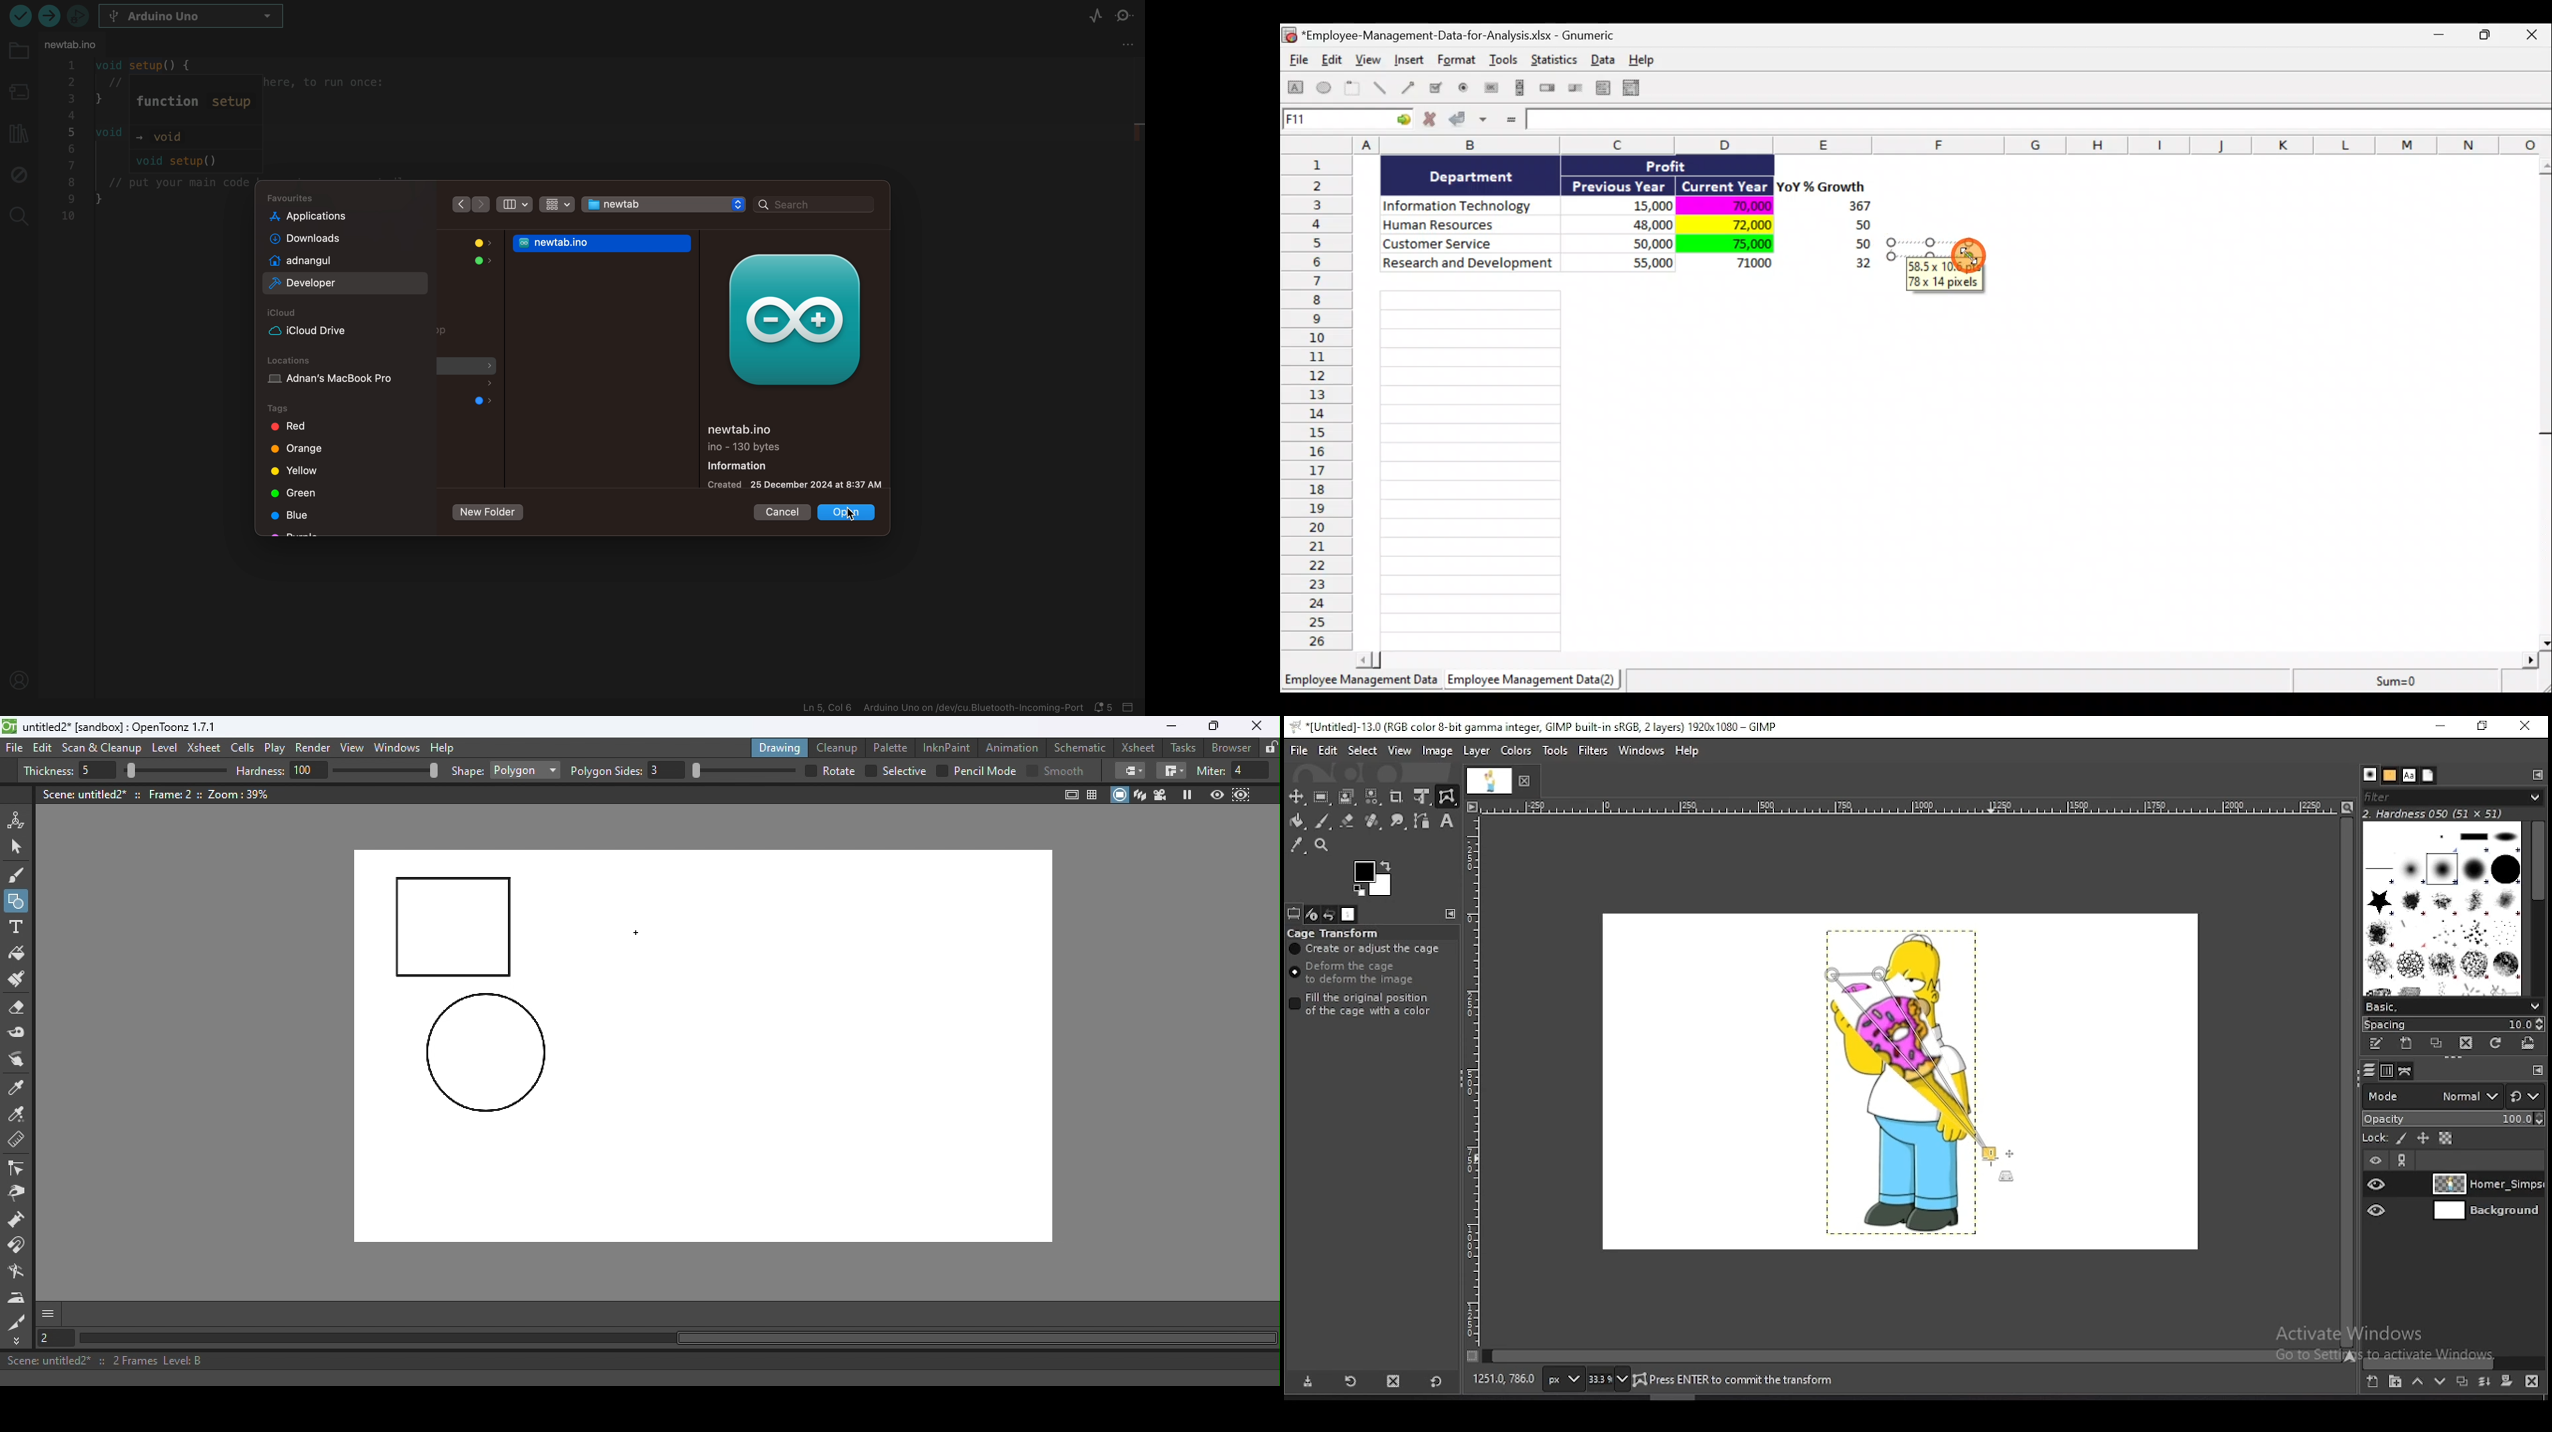 The width and height of the screenshot is (2576, 1456). Describe the element at coordinates (2455, 1361) in the screenshot. I see `scroll bar` at that location.